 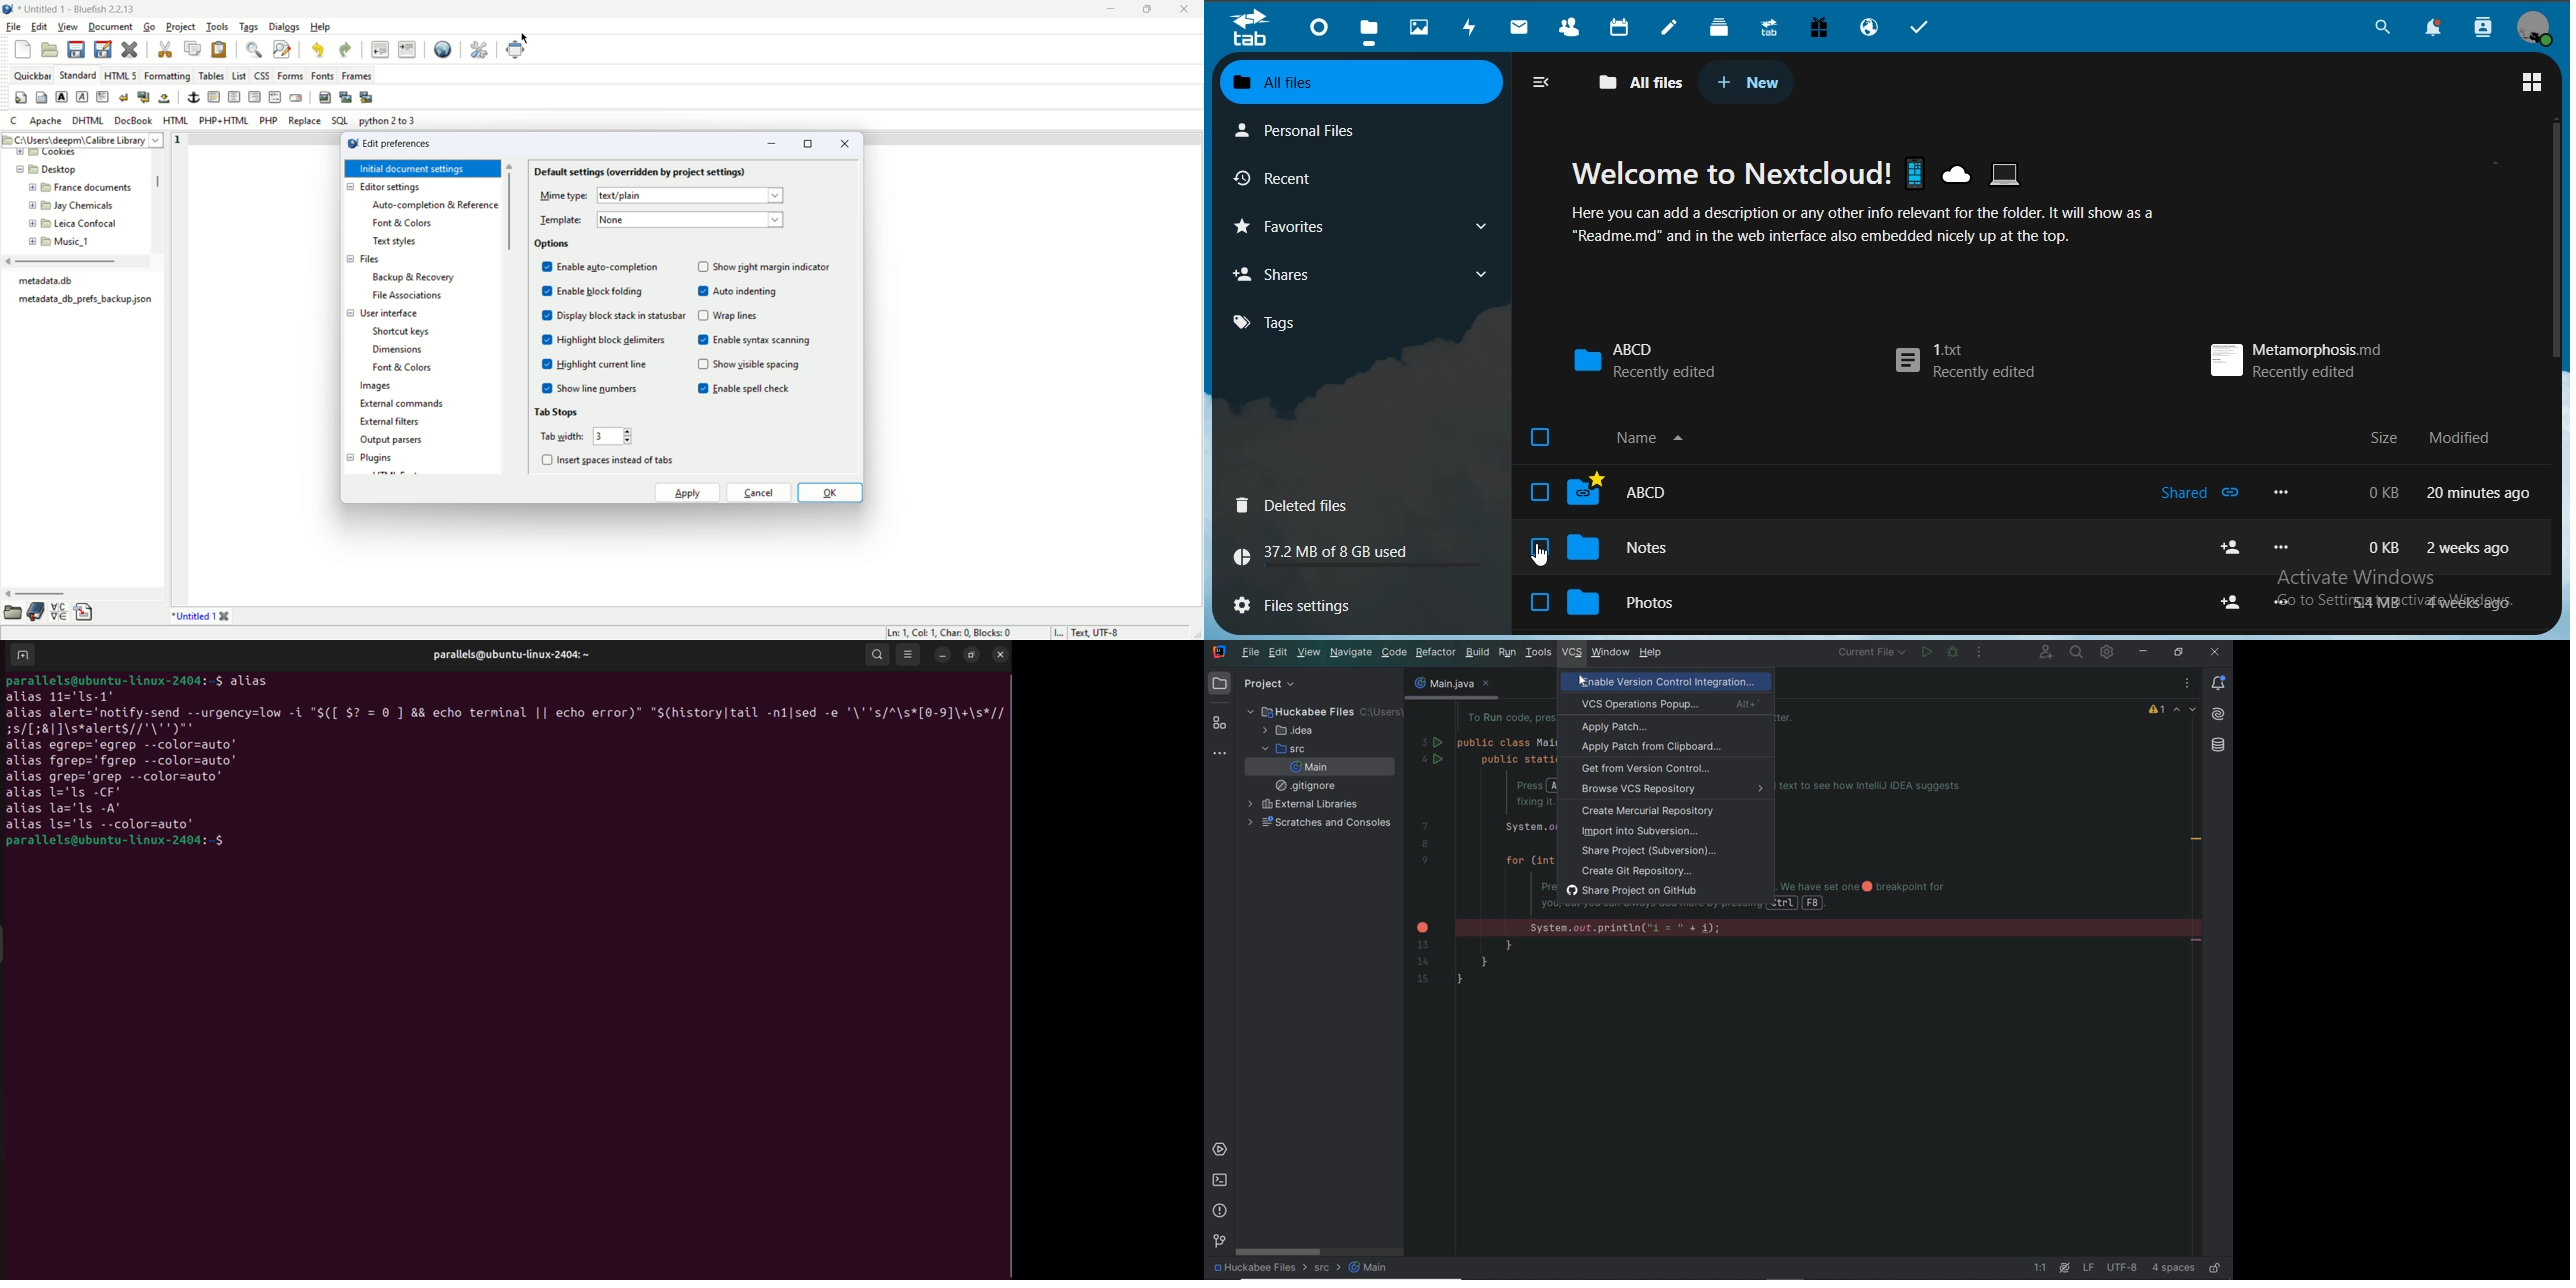 What do you see at coordinates (414, 186) in the screenshot?
I see `Editor settings` at bounding box center [414, 186].